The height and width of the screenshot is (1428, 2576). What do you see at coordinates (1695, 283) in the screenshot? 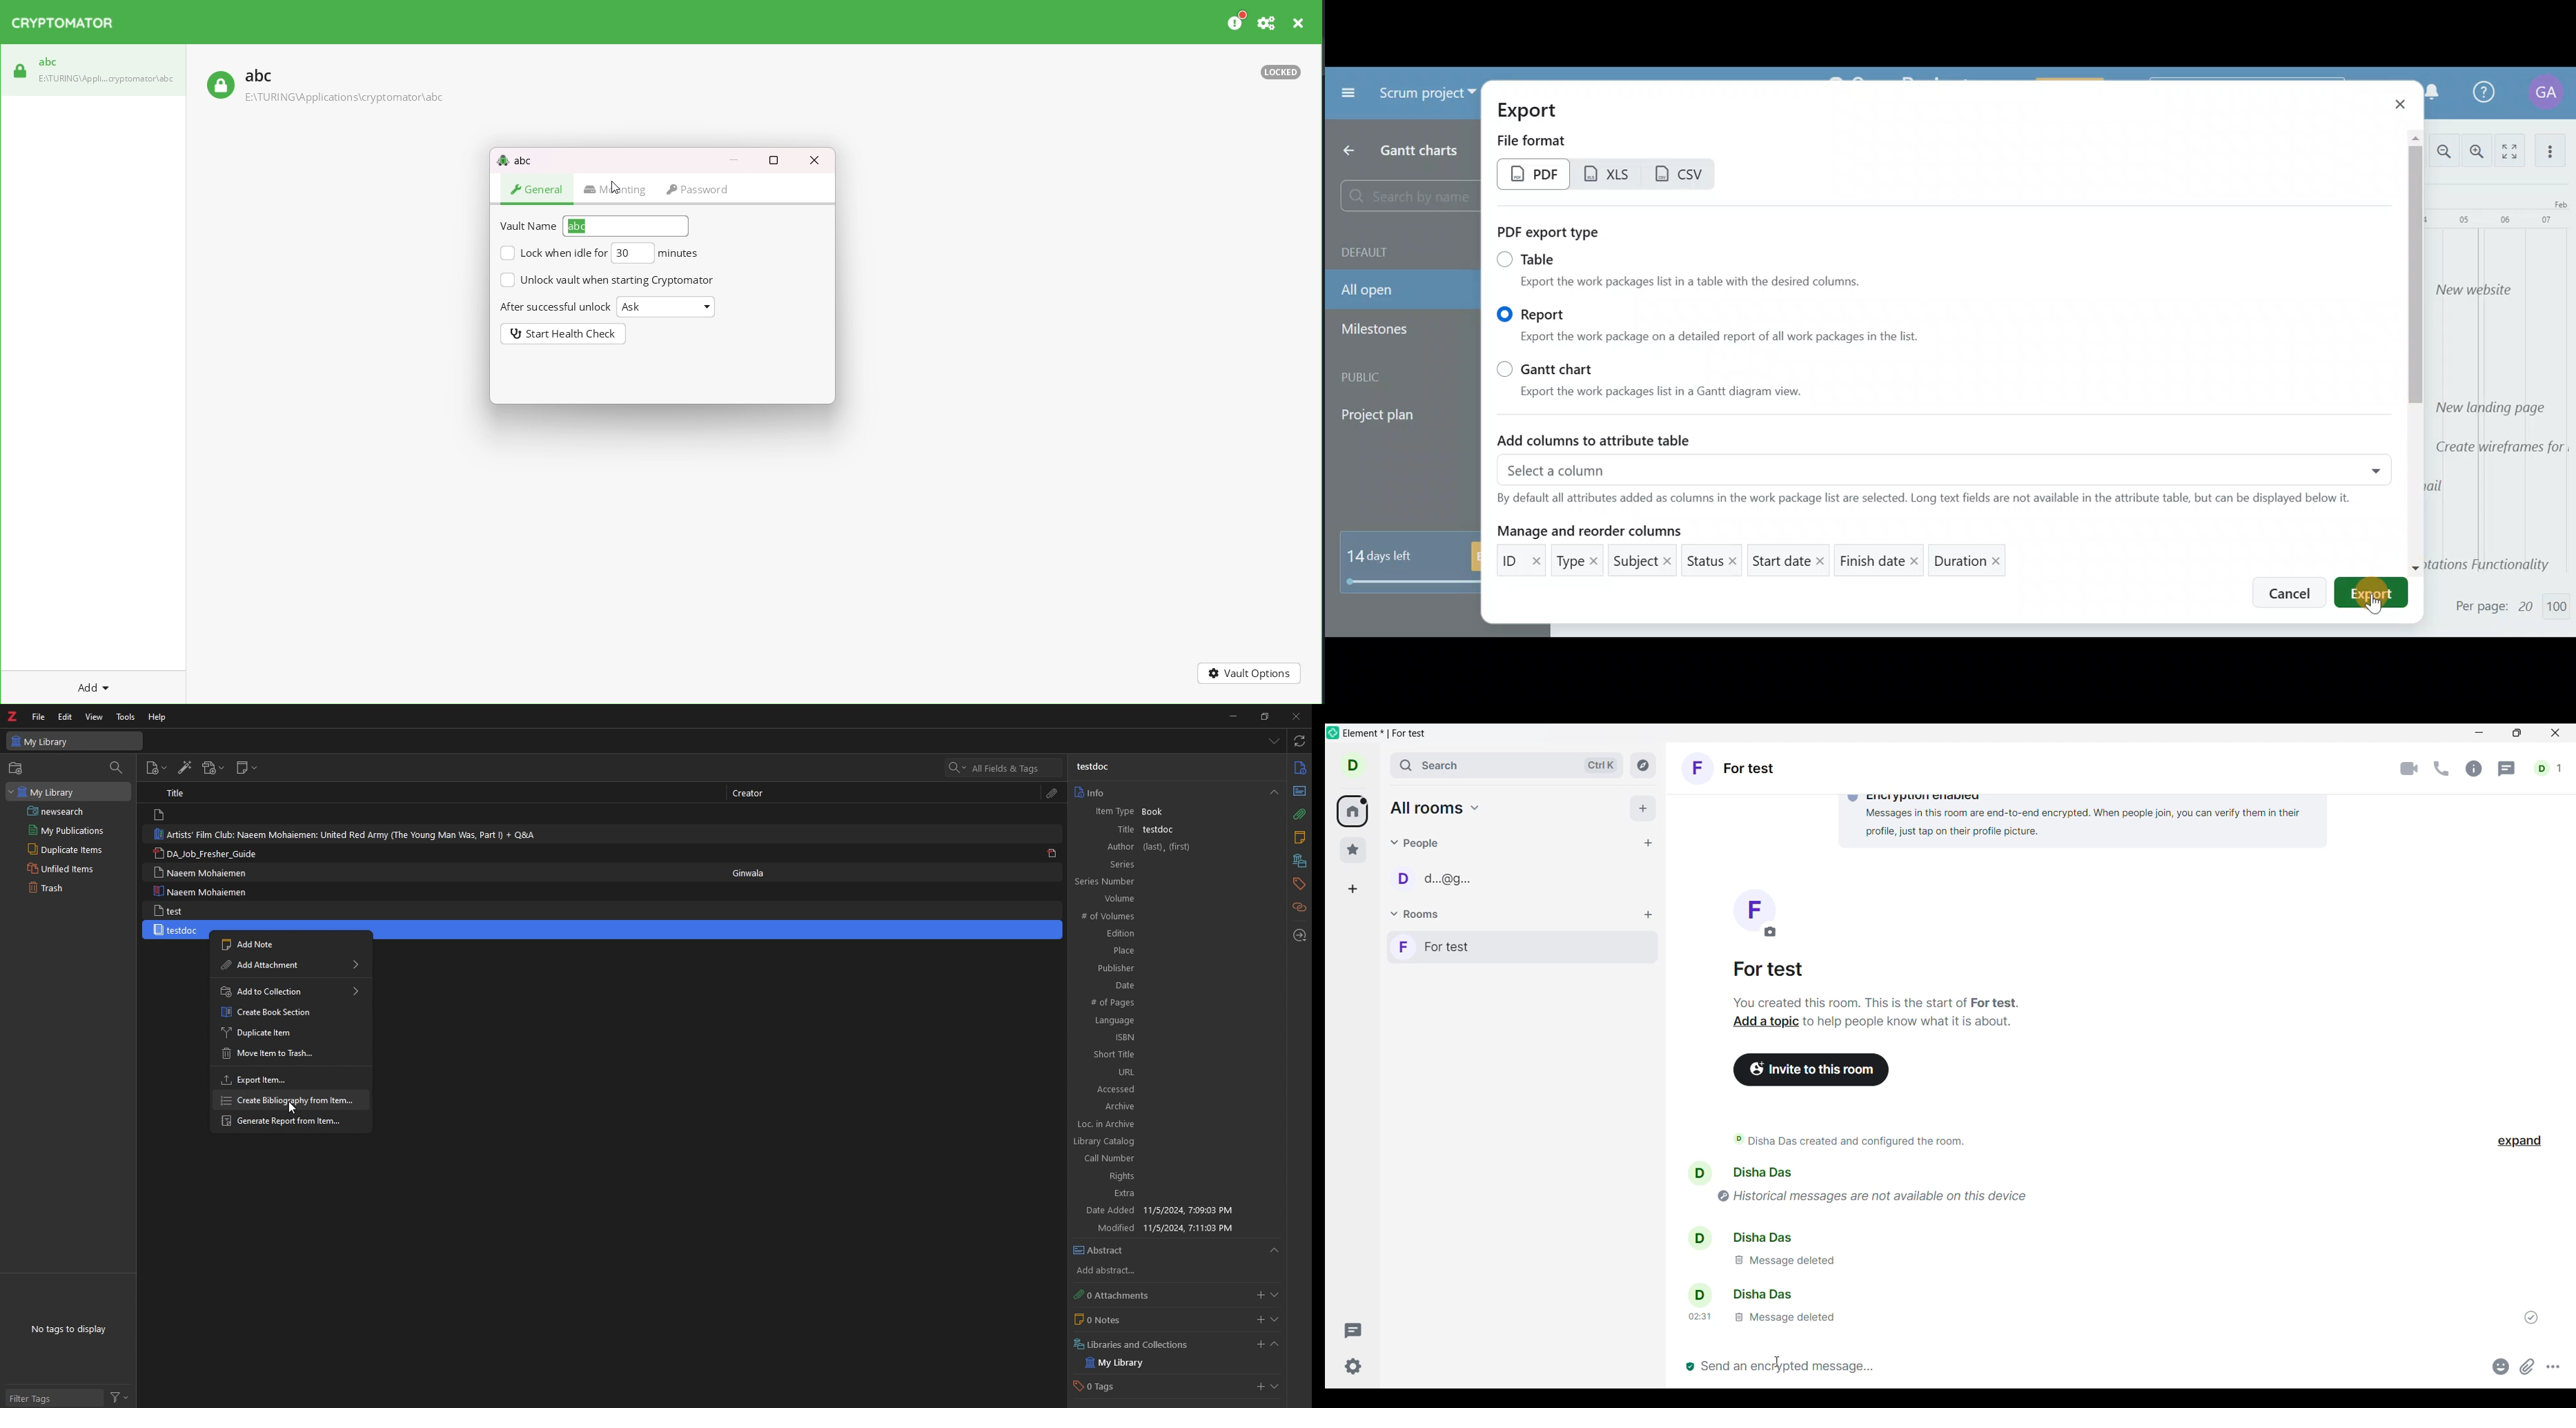
I see `Export the work packages list in a table with the desired columns` at bounding box center [1695, 283].